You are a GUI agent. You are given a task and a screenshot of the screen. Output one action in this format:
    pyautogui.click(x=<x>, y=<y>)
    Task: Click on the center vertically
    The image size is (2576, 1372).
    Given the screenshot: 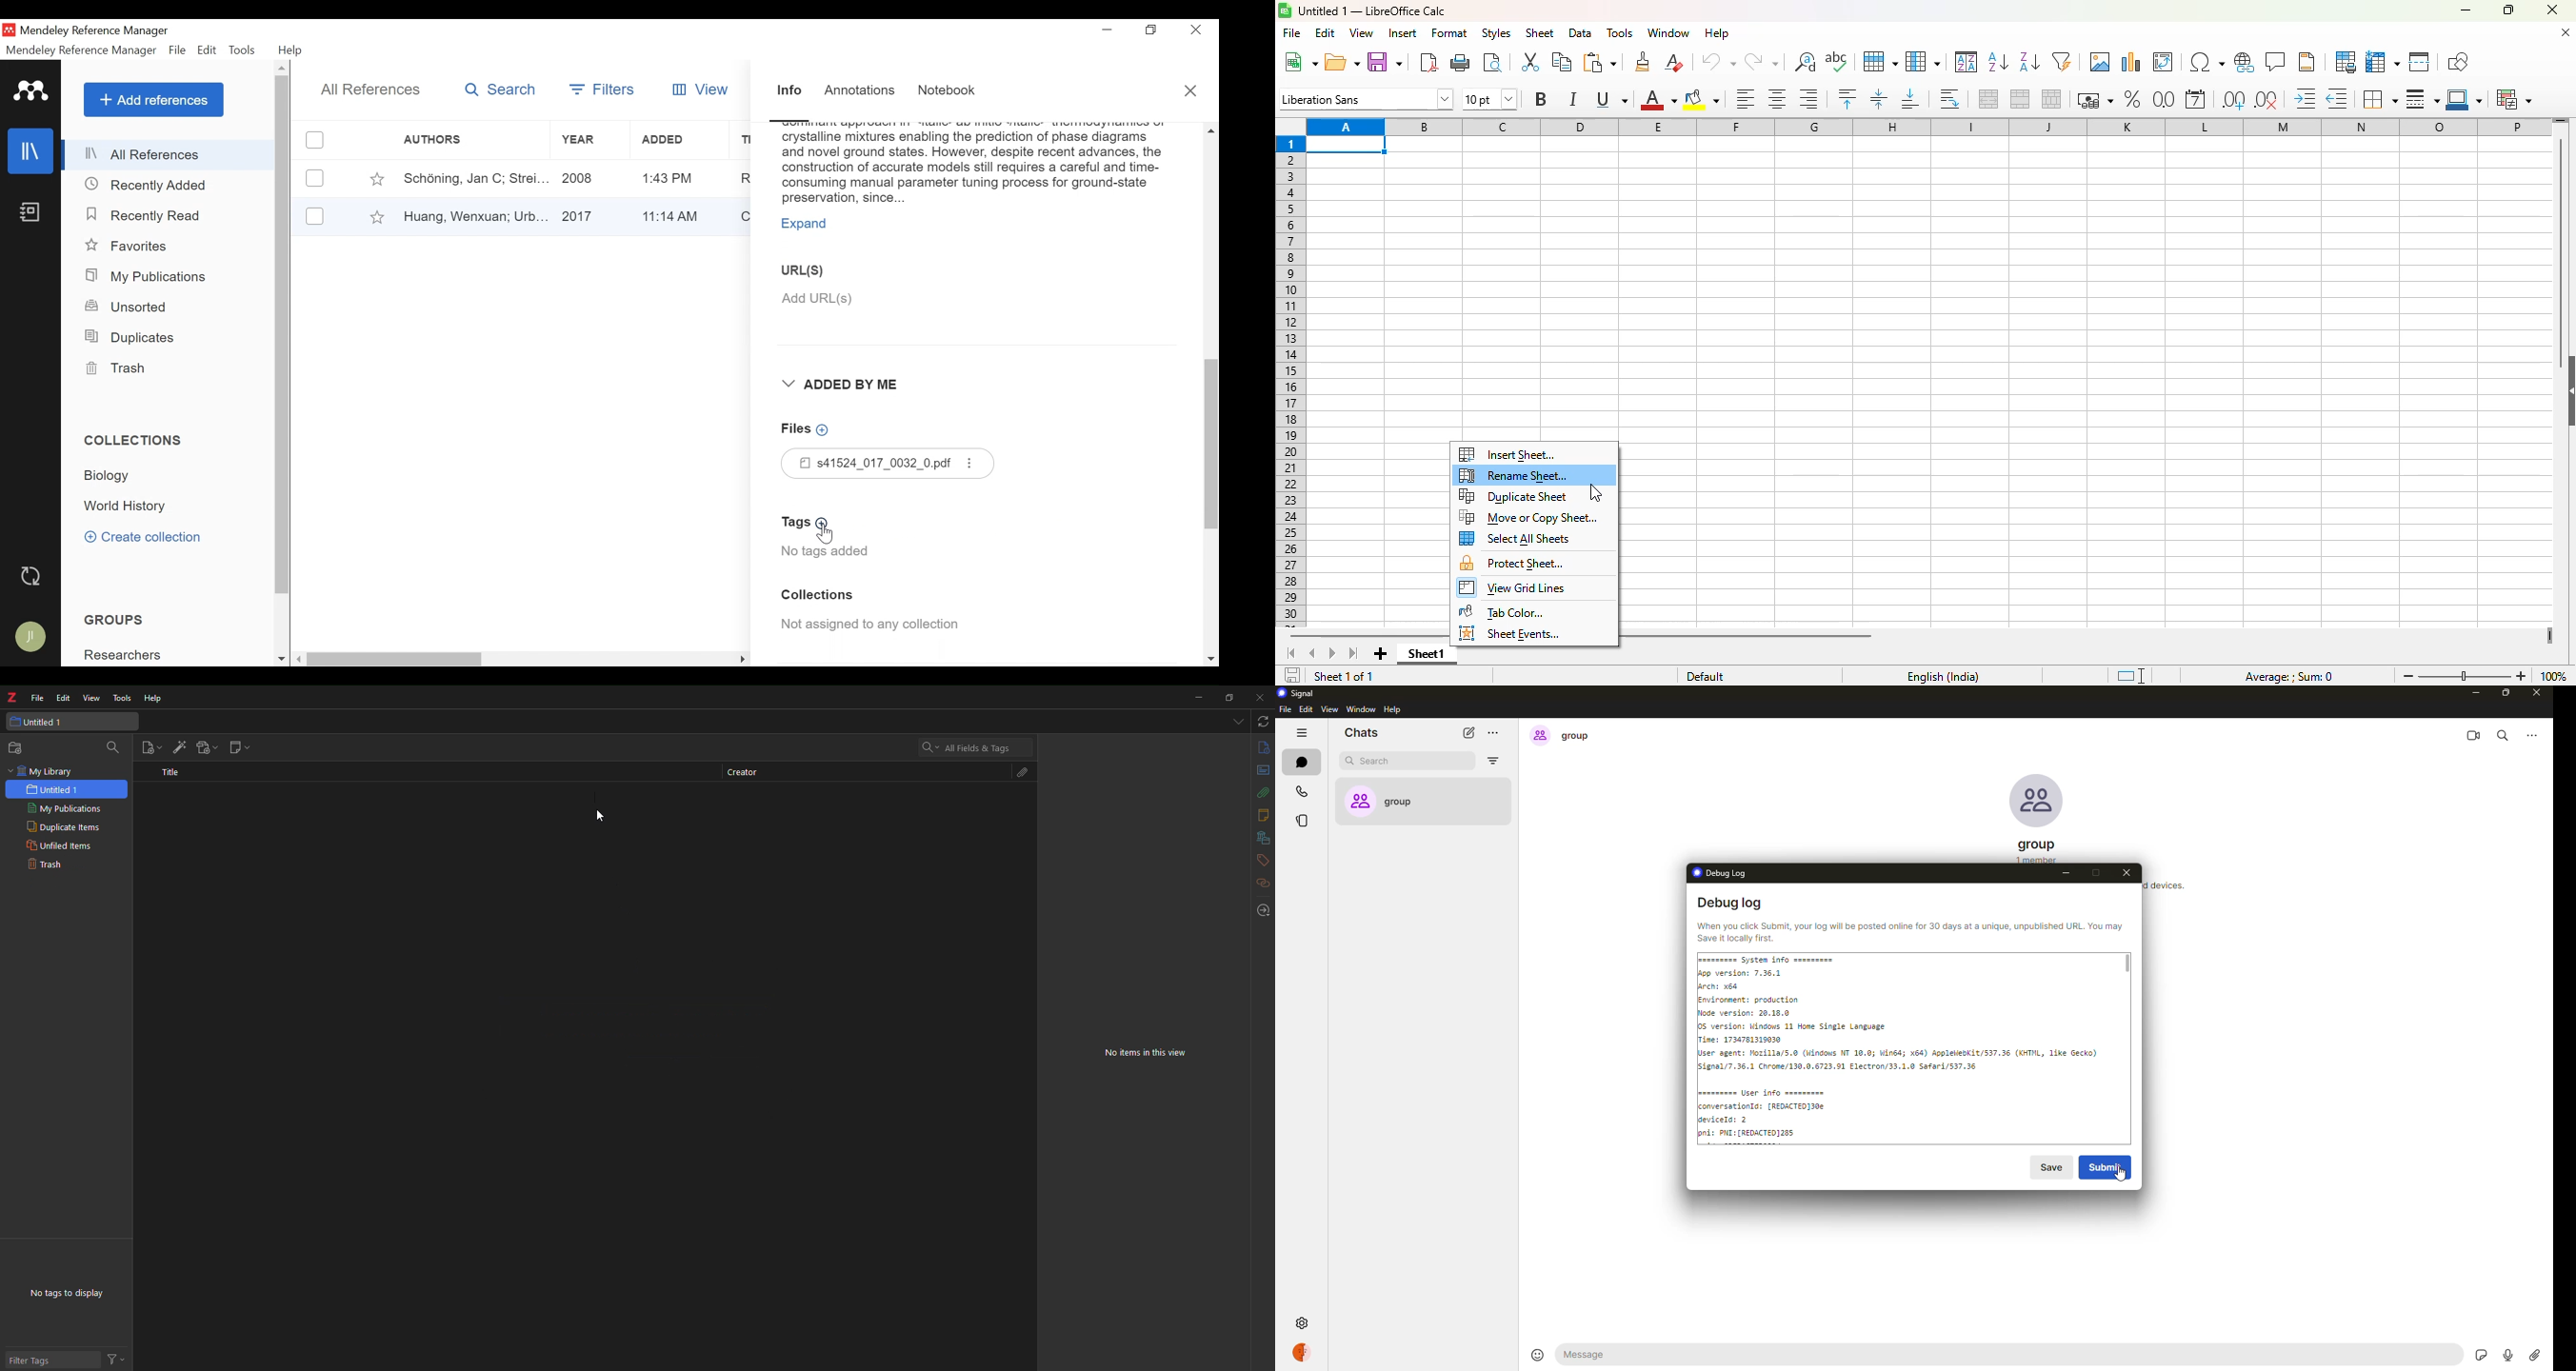 What is the action you would take?
    pyautogui.click(x=1878, y=99)
    